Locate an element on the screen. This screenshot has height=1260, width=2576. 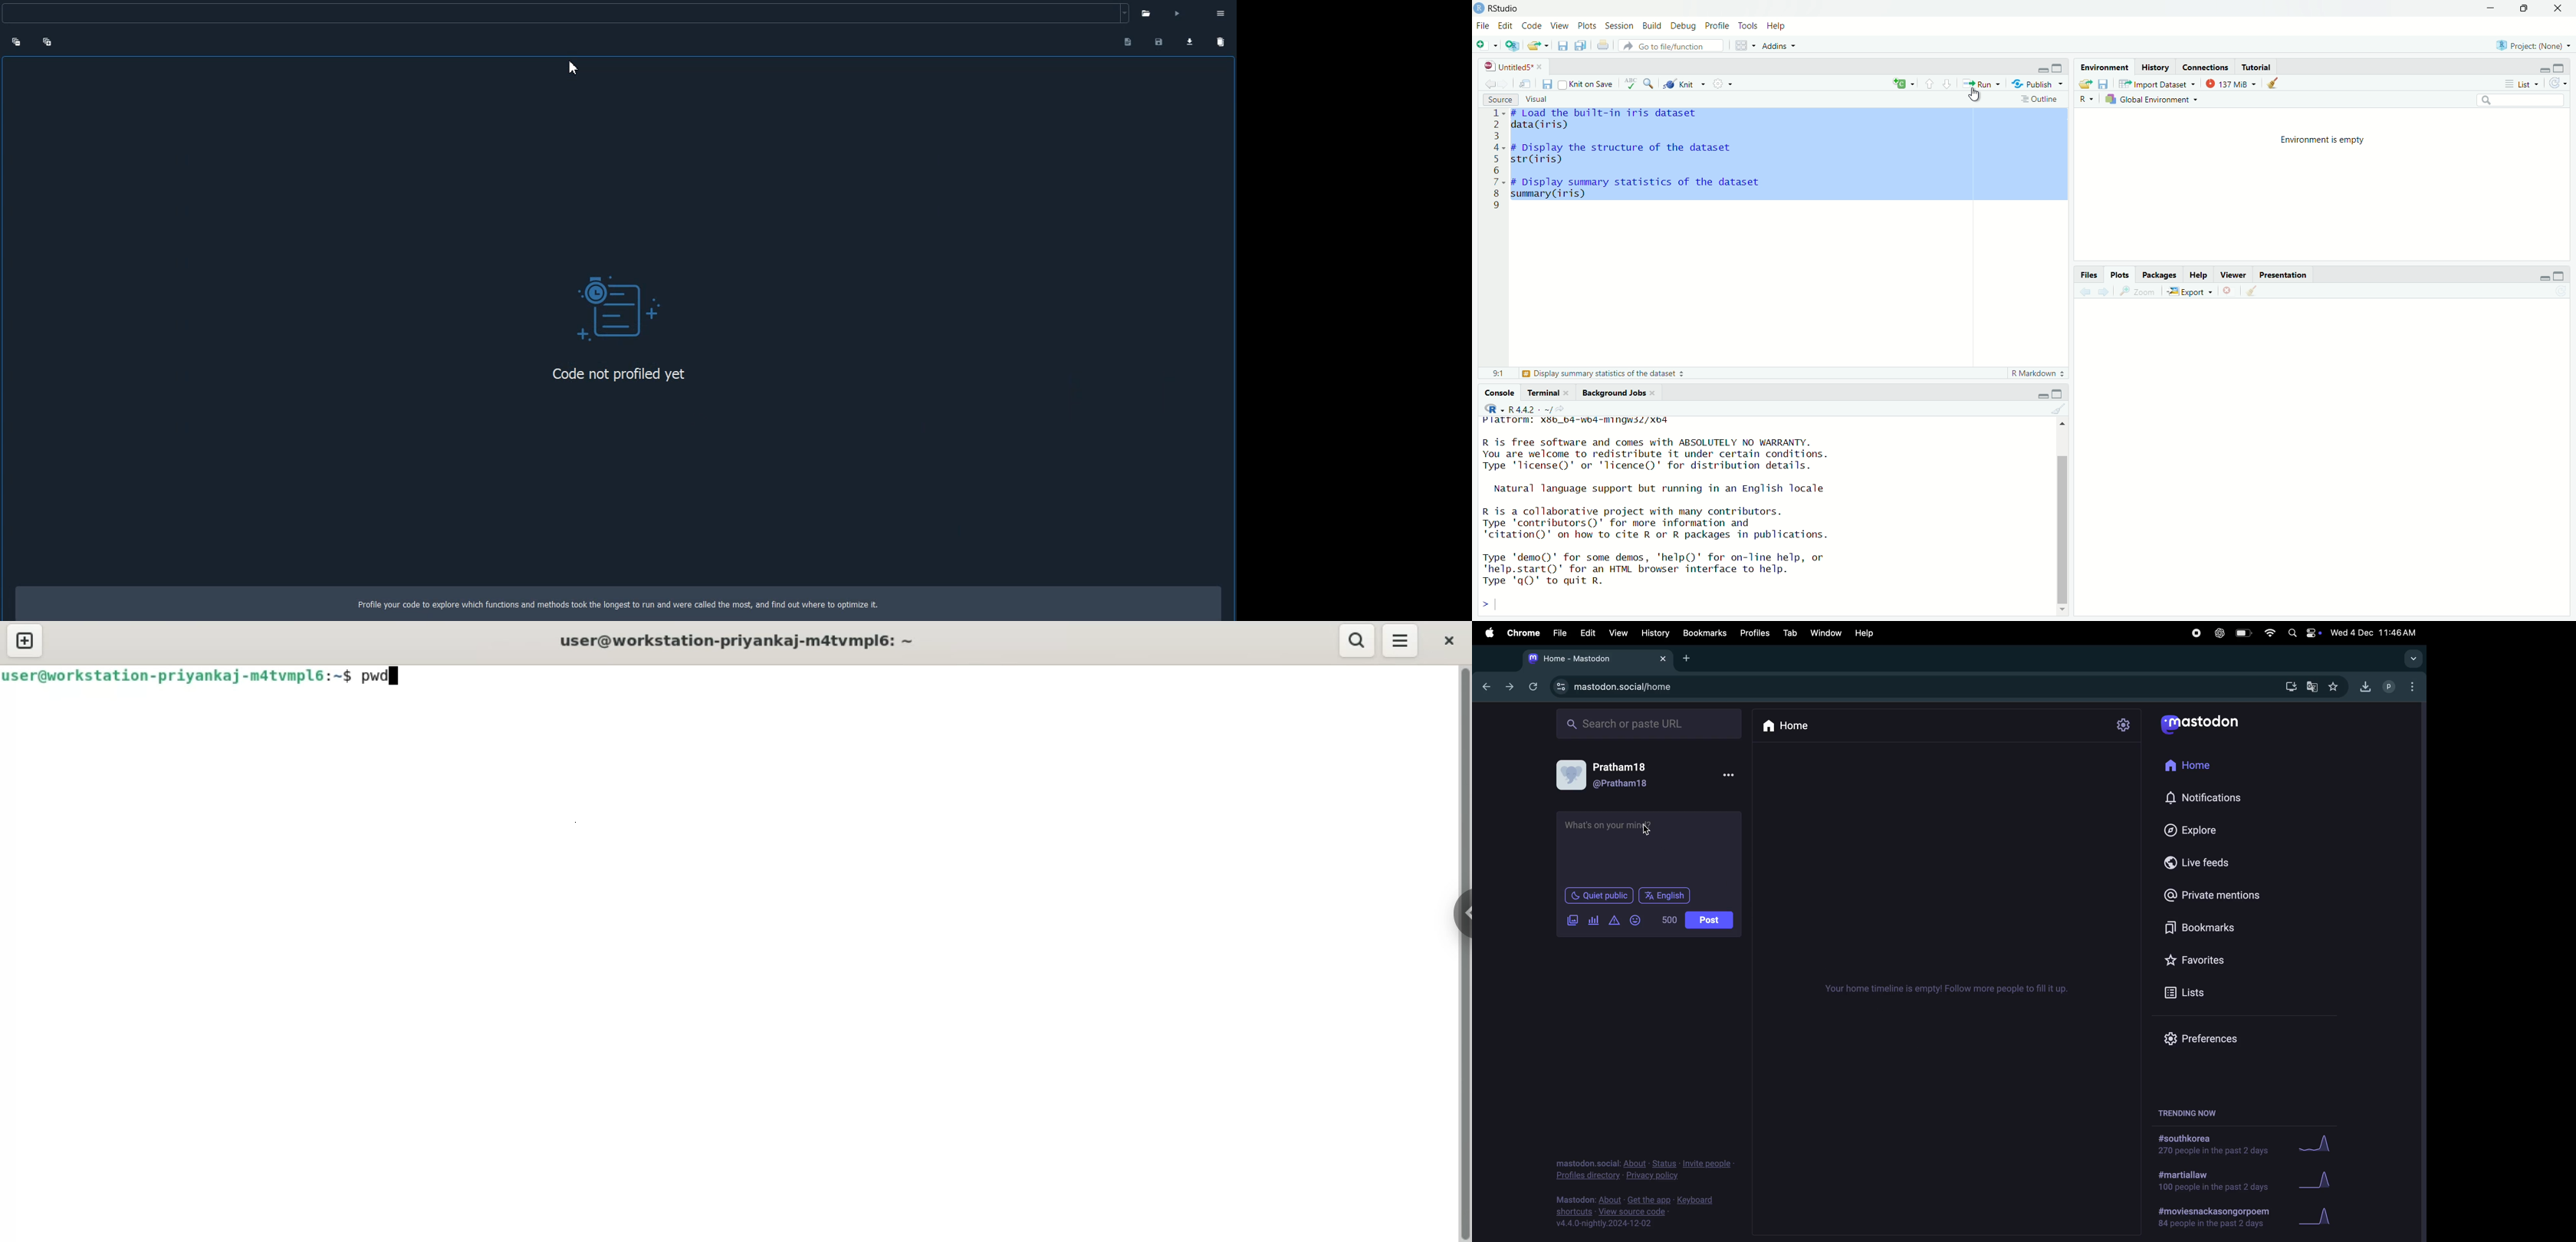
Chrome is located at coordinates (1522, 633).